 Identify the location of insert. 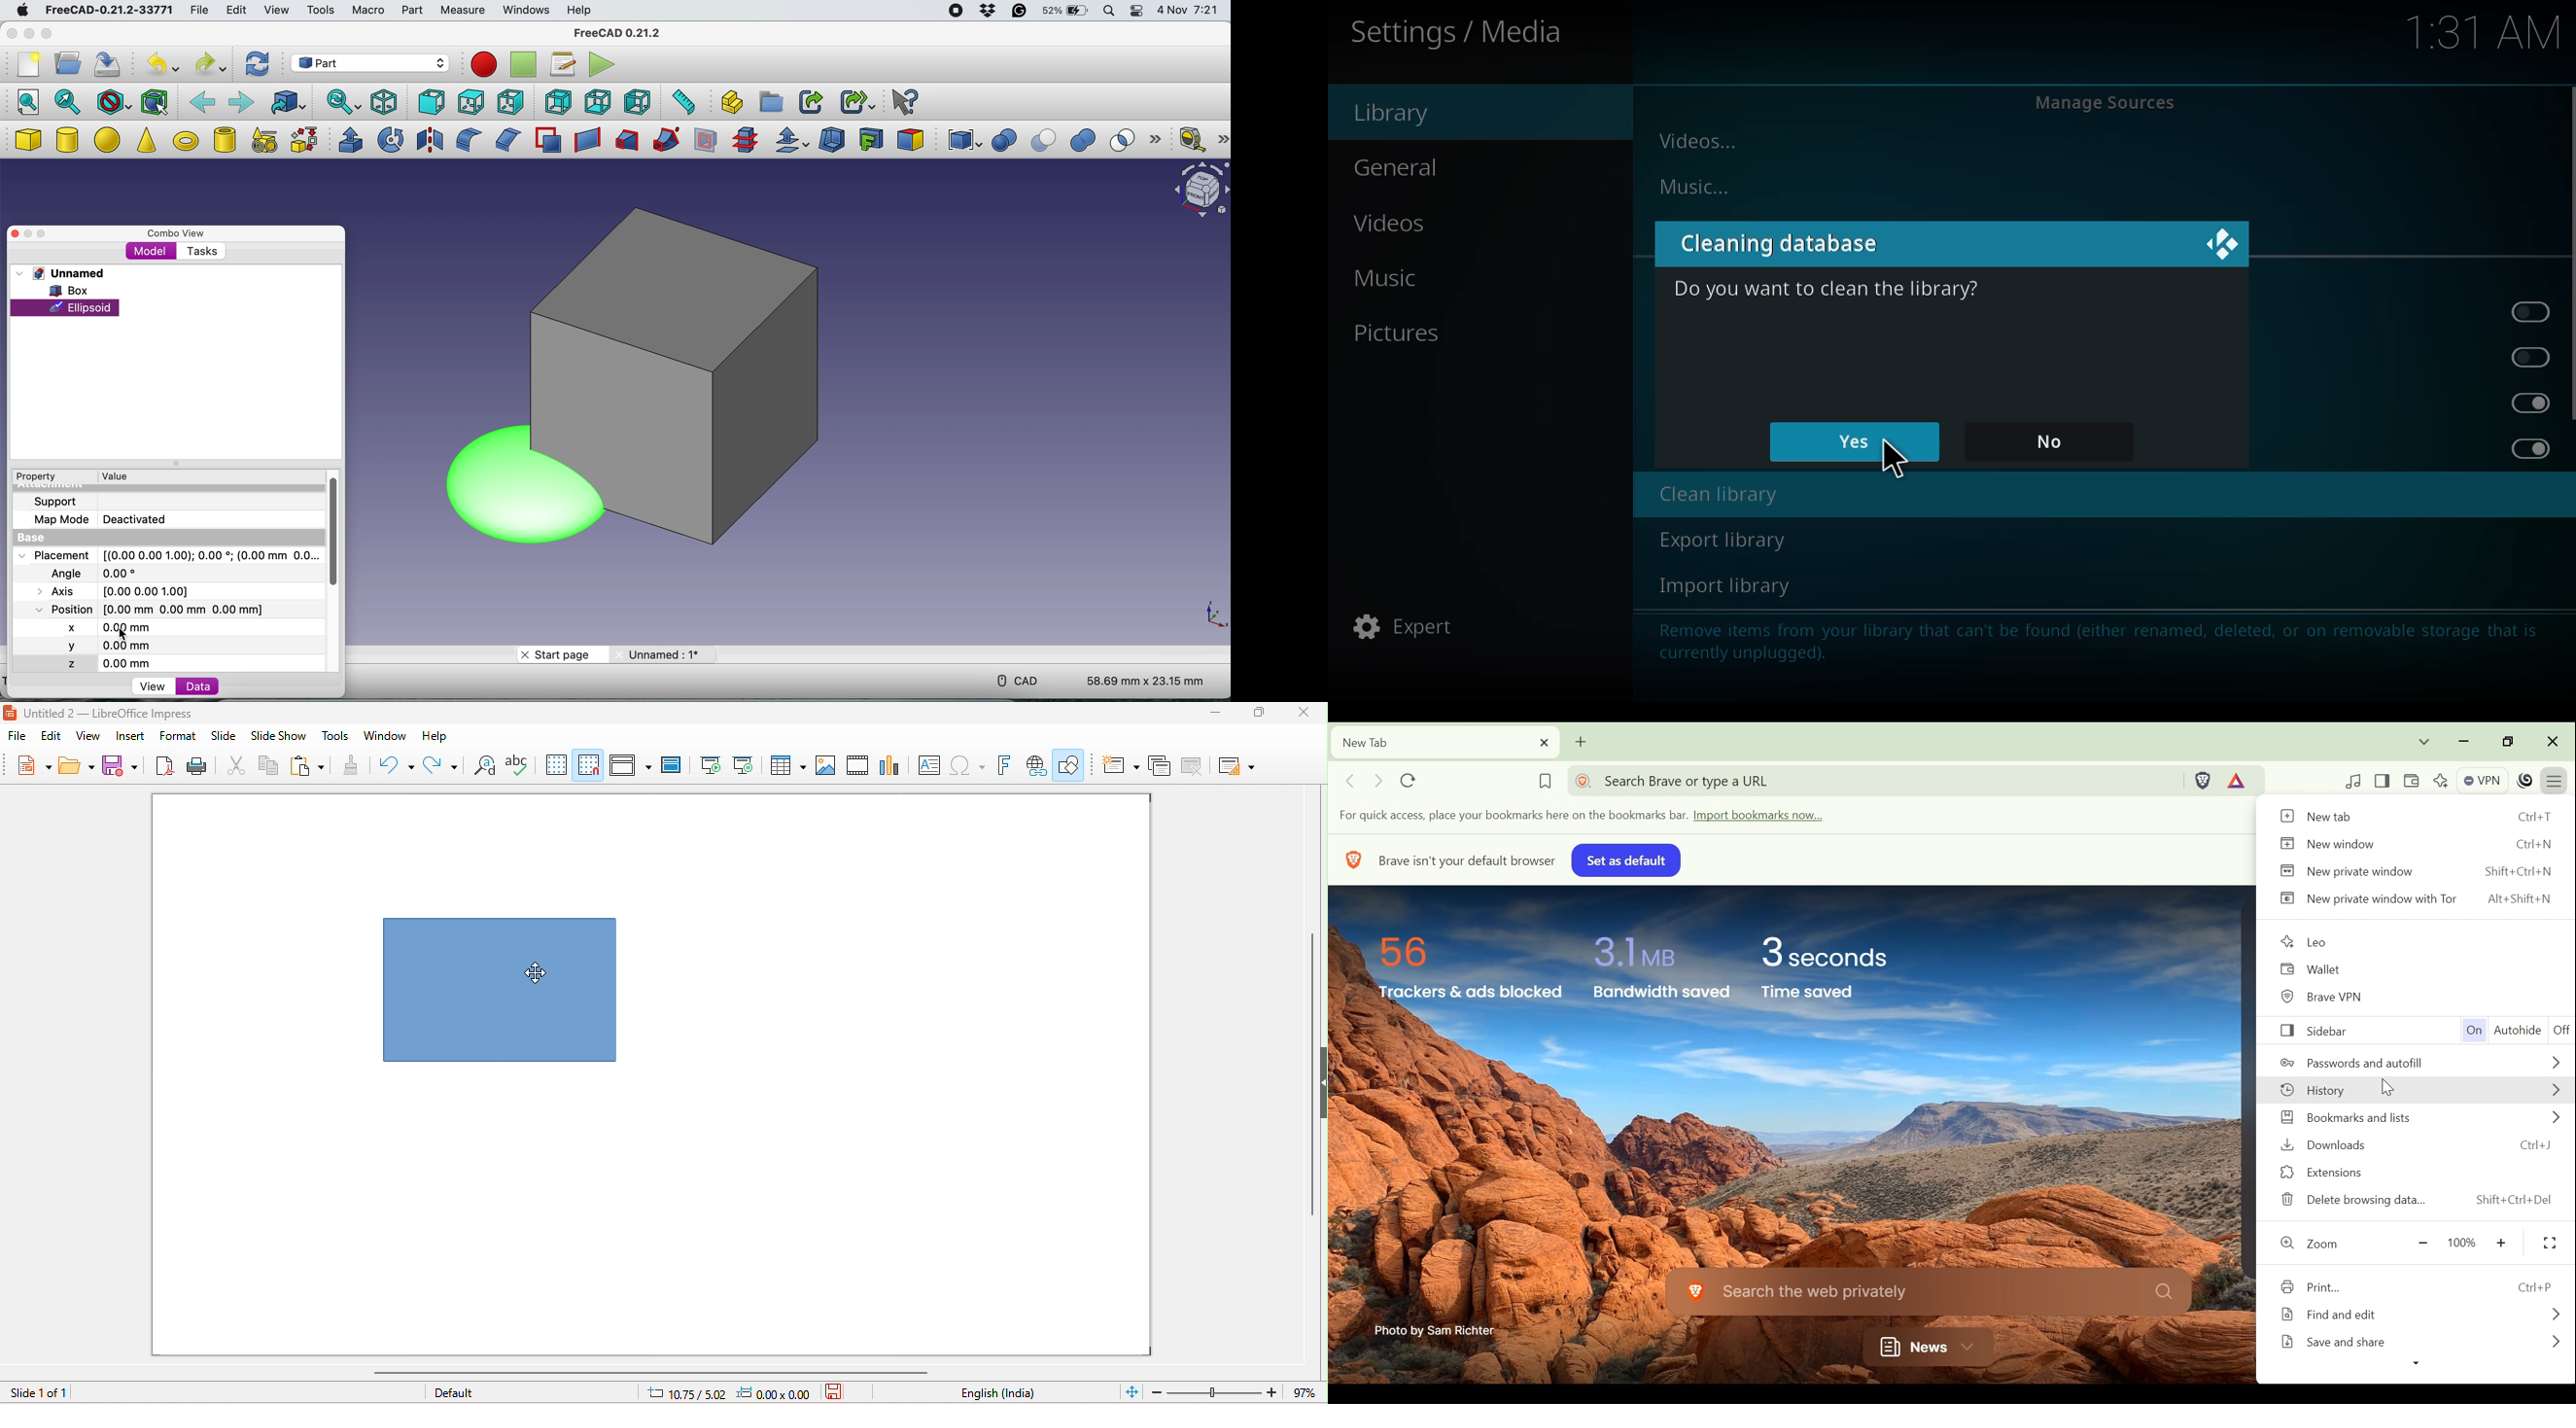
(128, 735).